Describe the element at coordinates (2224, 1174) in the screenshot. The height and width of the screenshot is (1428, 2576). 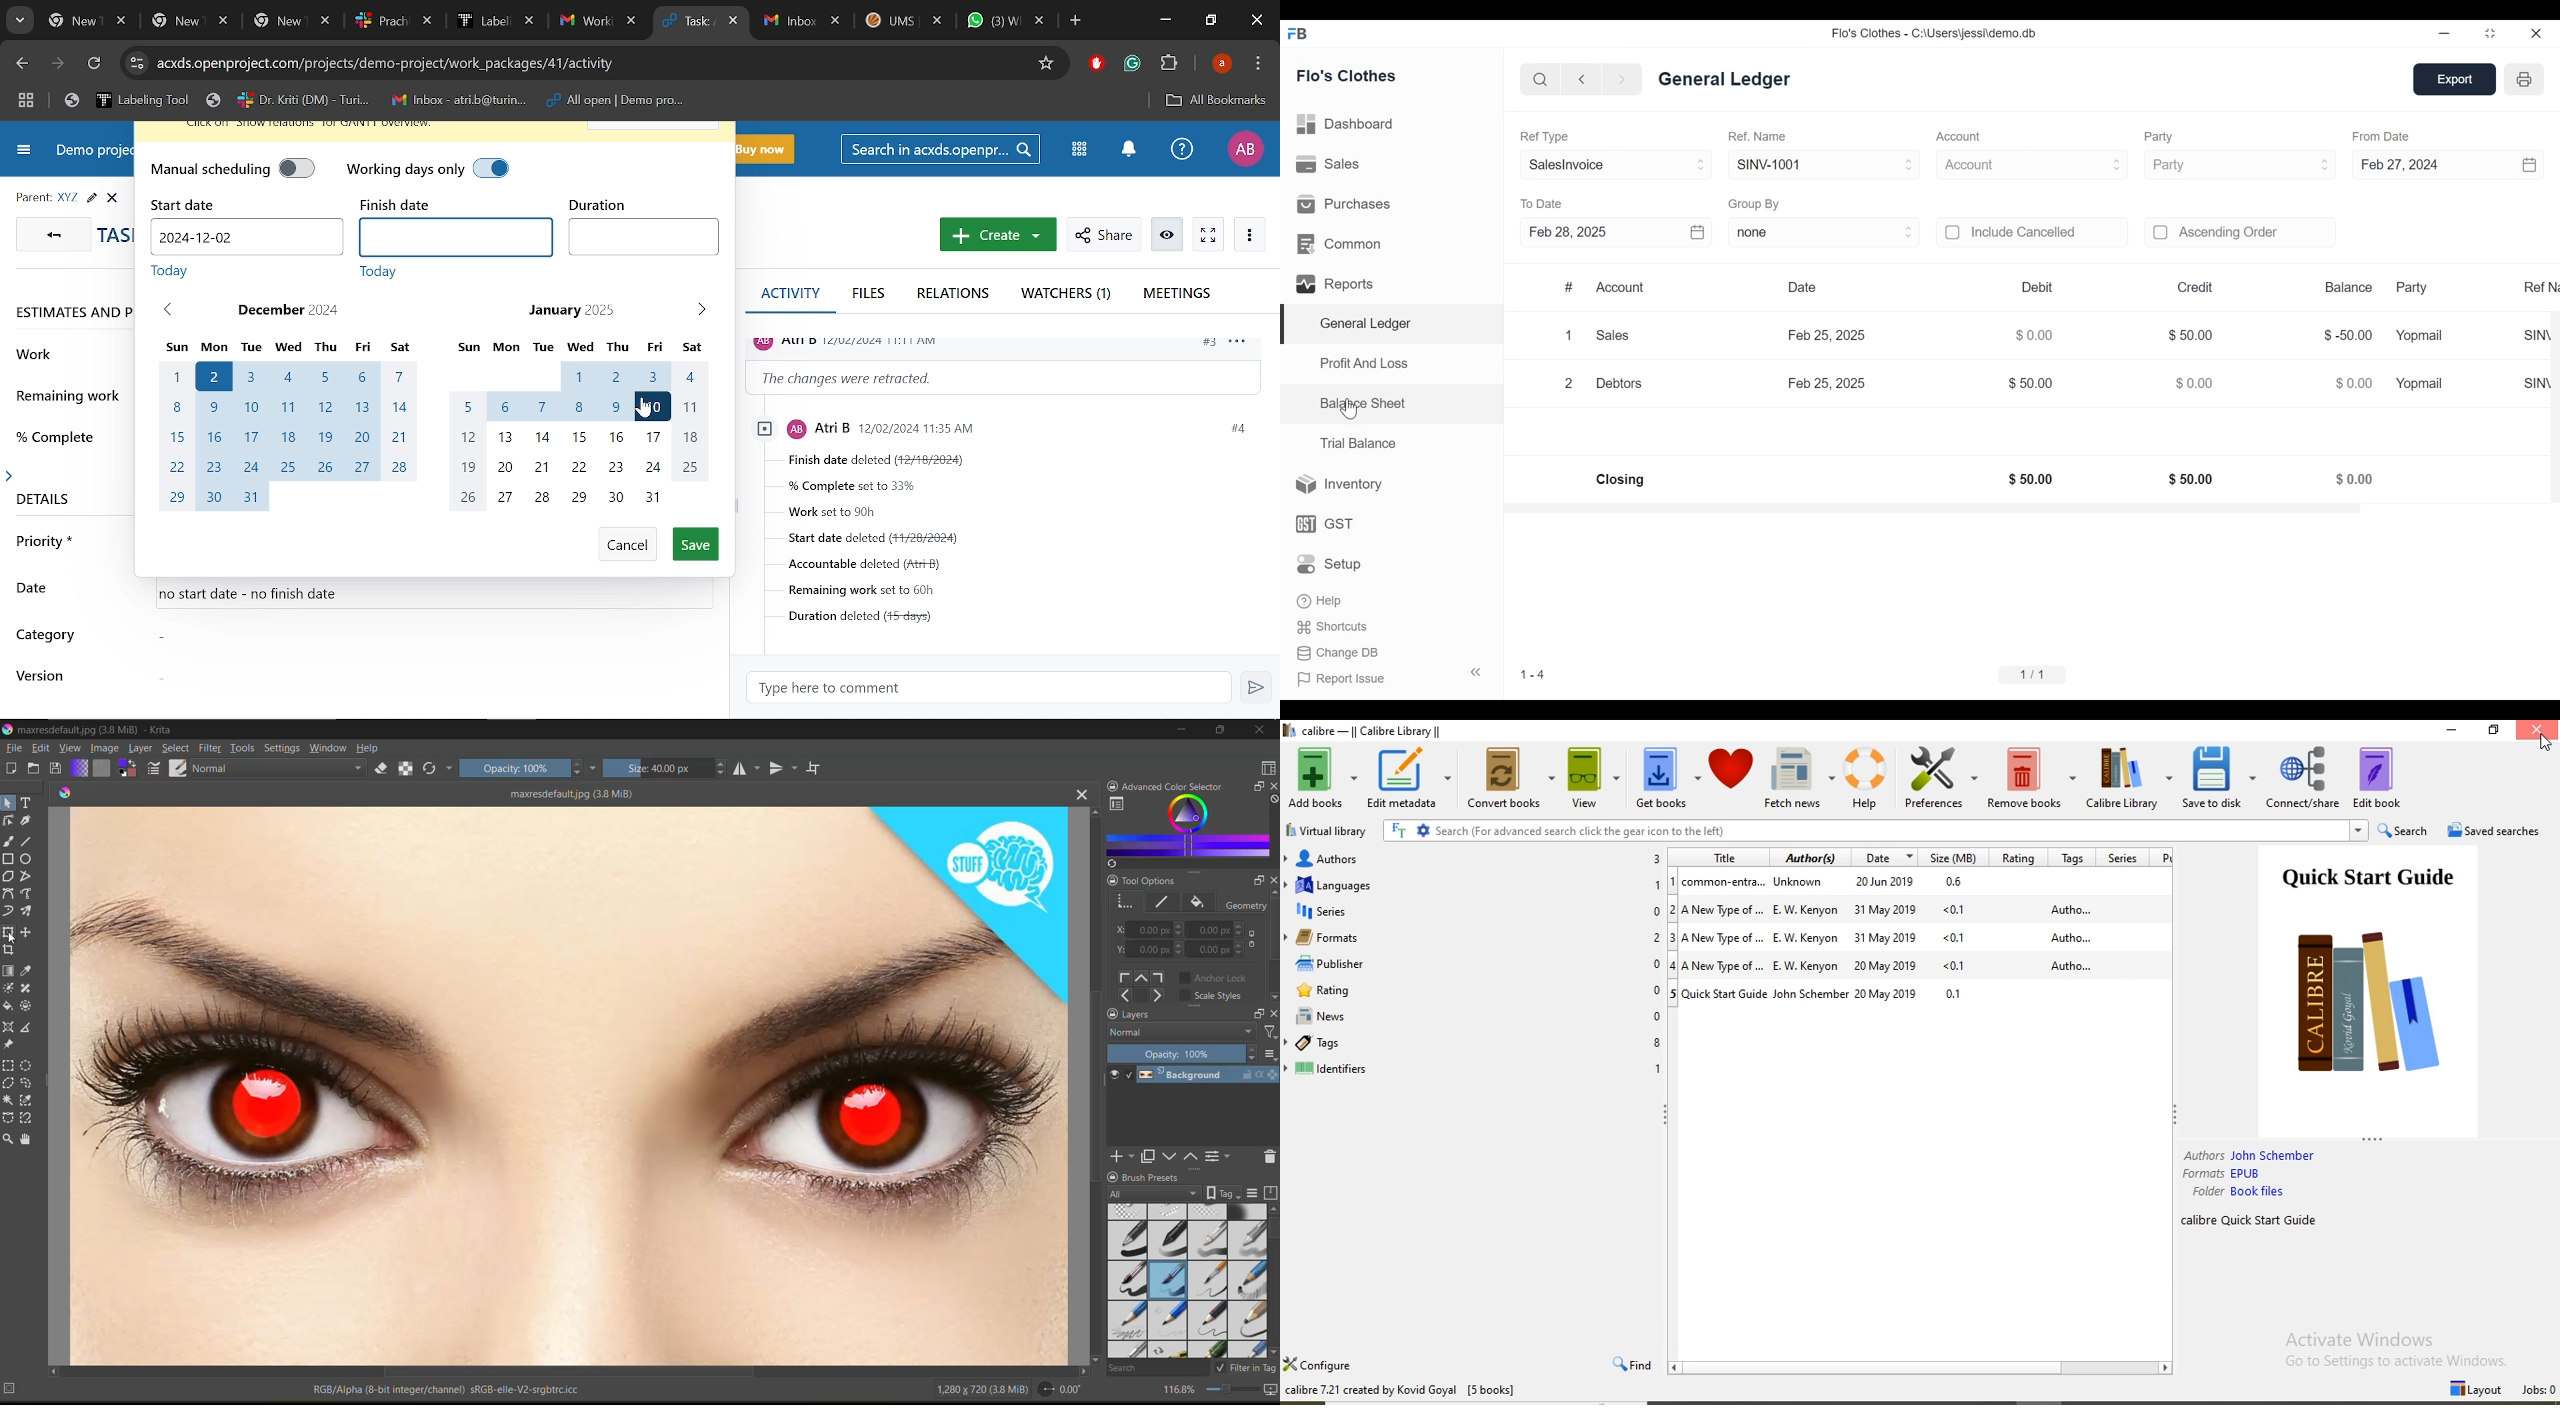
I see `Formats EPUB` at that location.